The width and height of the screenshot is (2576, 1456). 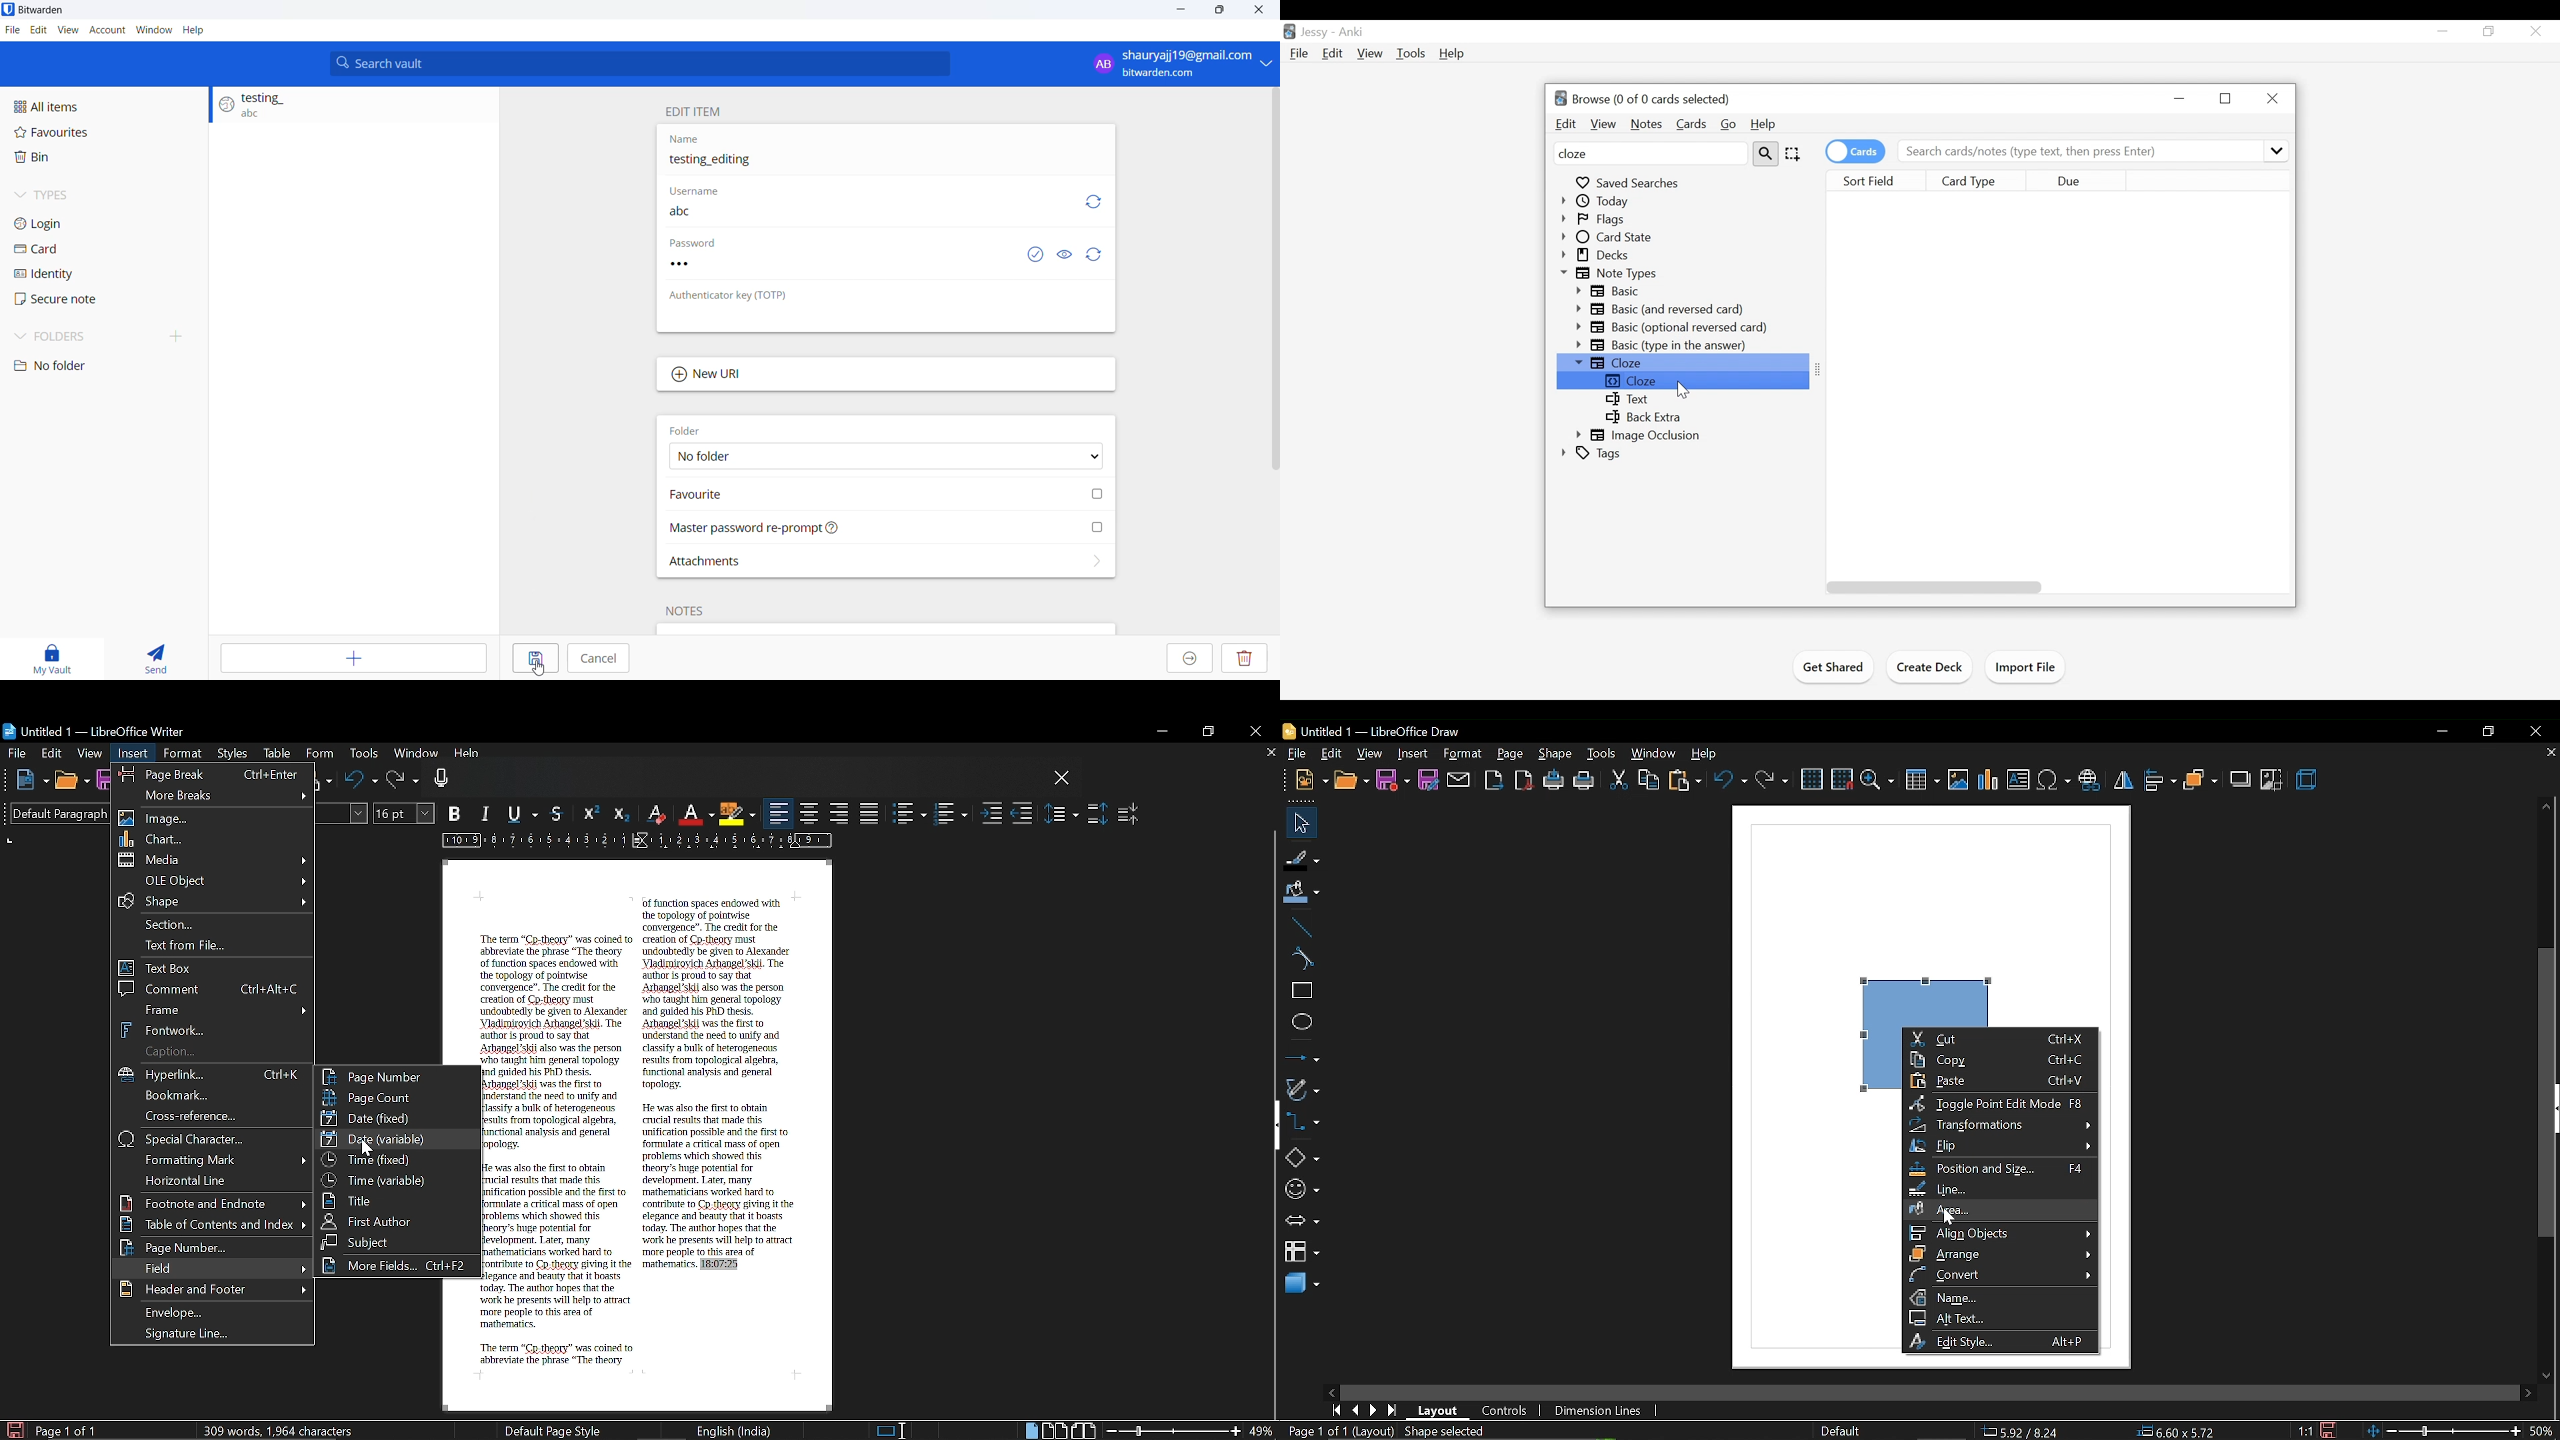 I want to click on Insert, so click(x=134, y=754).